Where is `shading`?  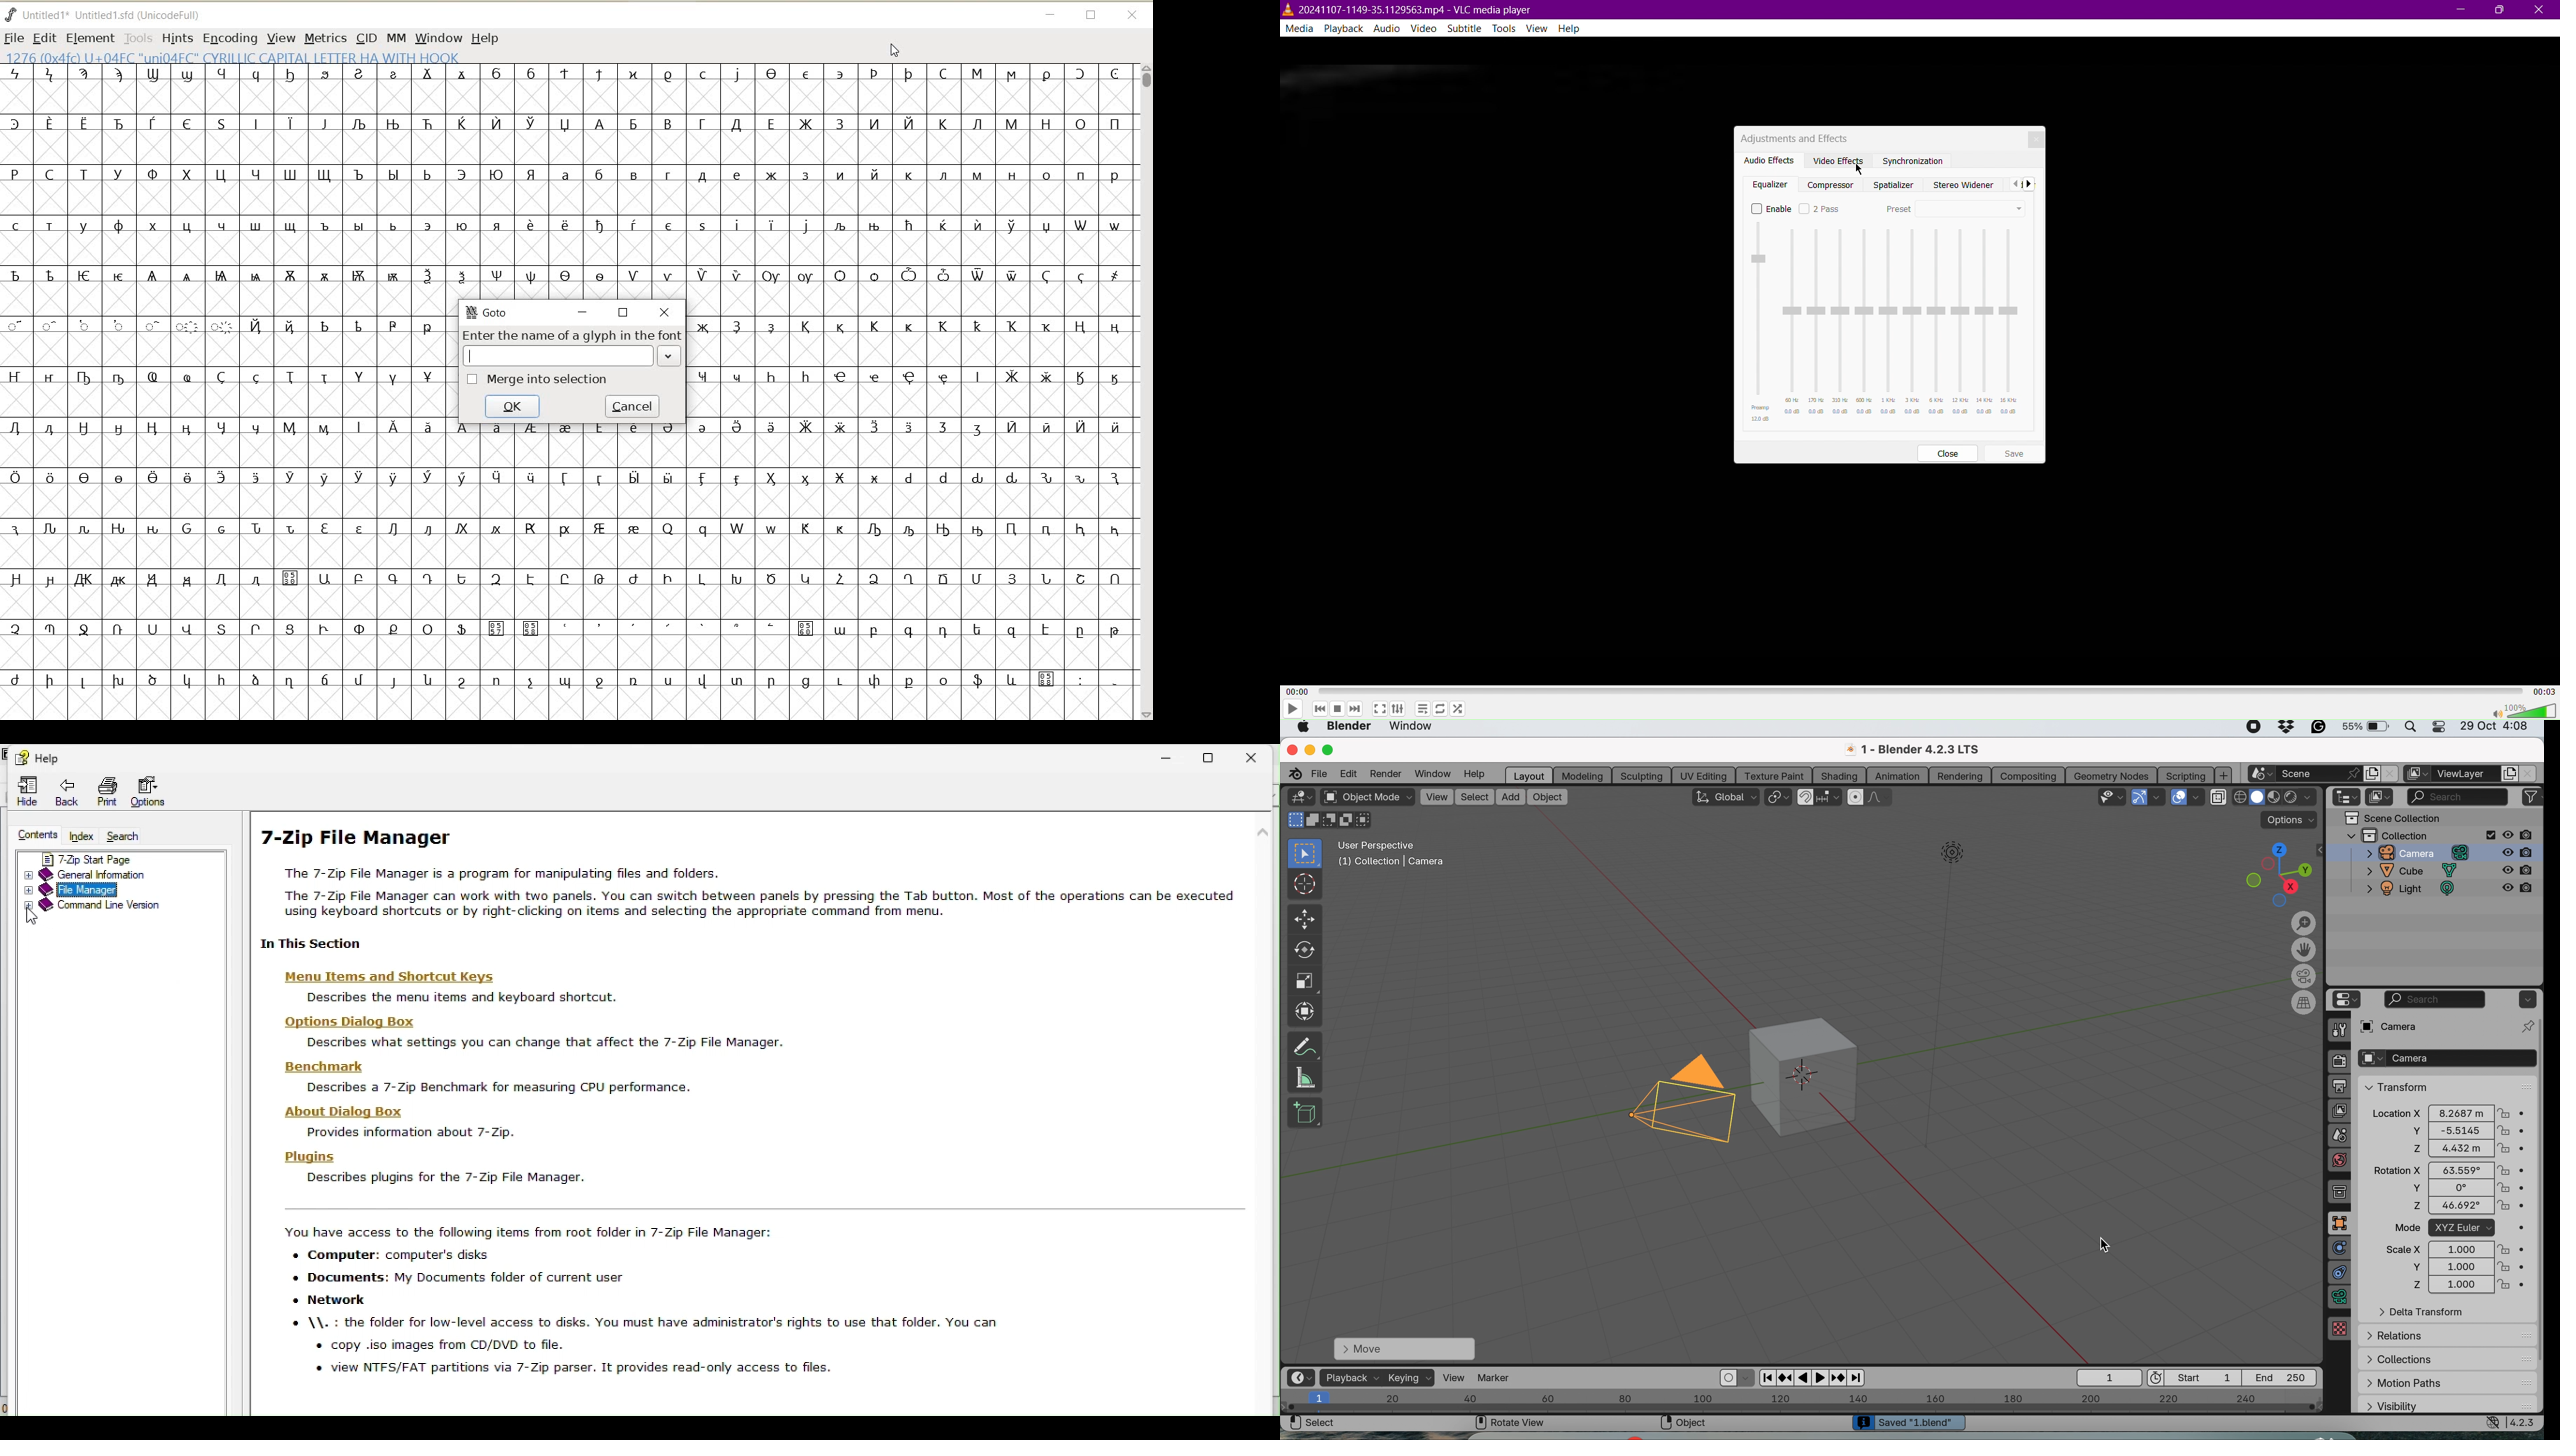 shading is located at coordinates (1839, 776).